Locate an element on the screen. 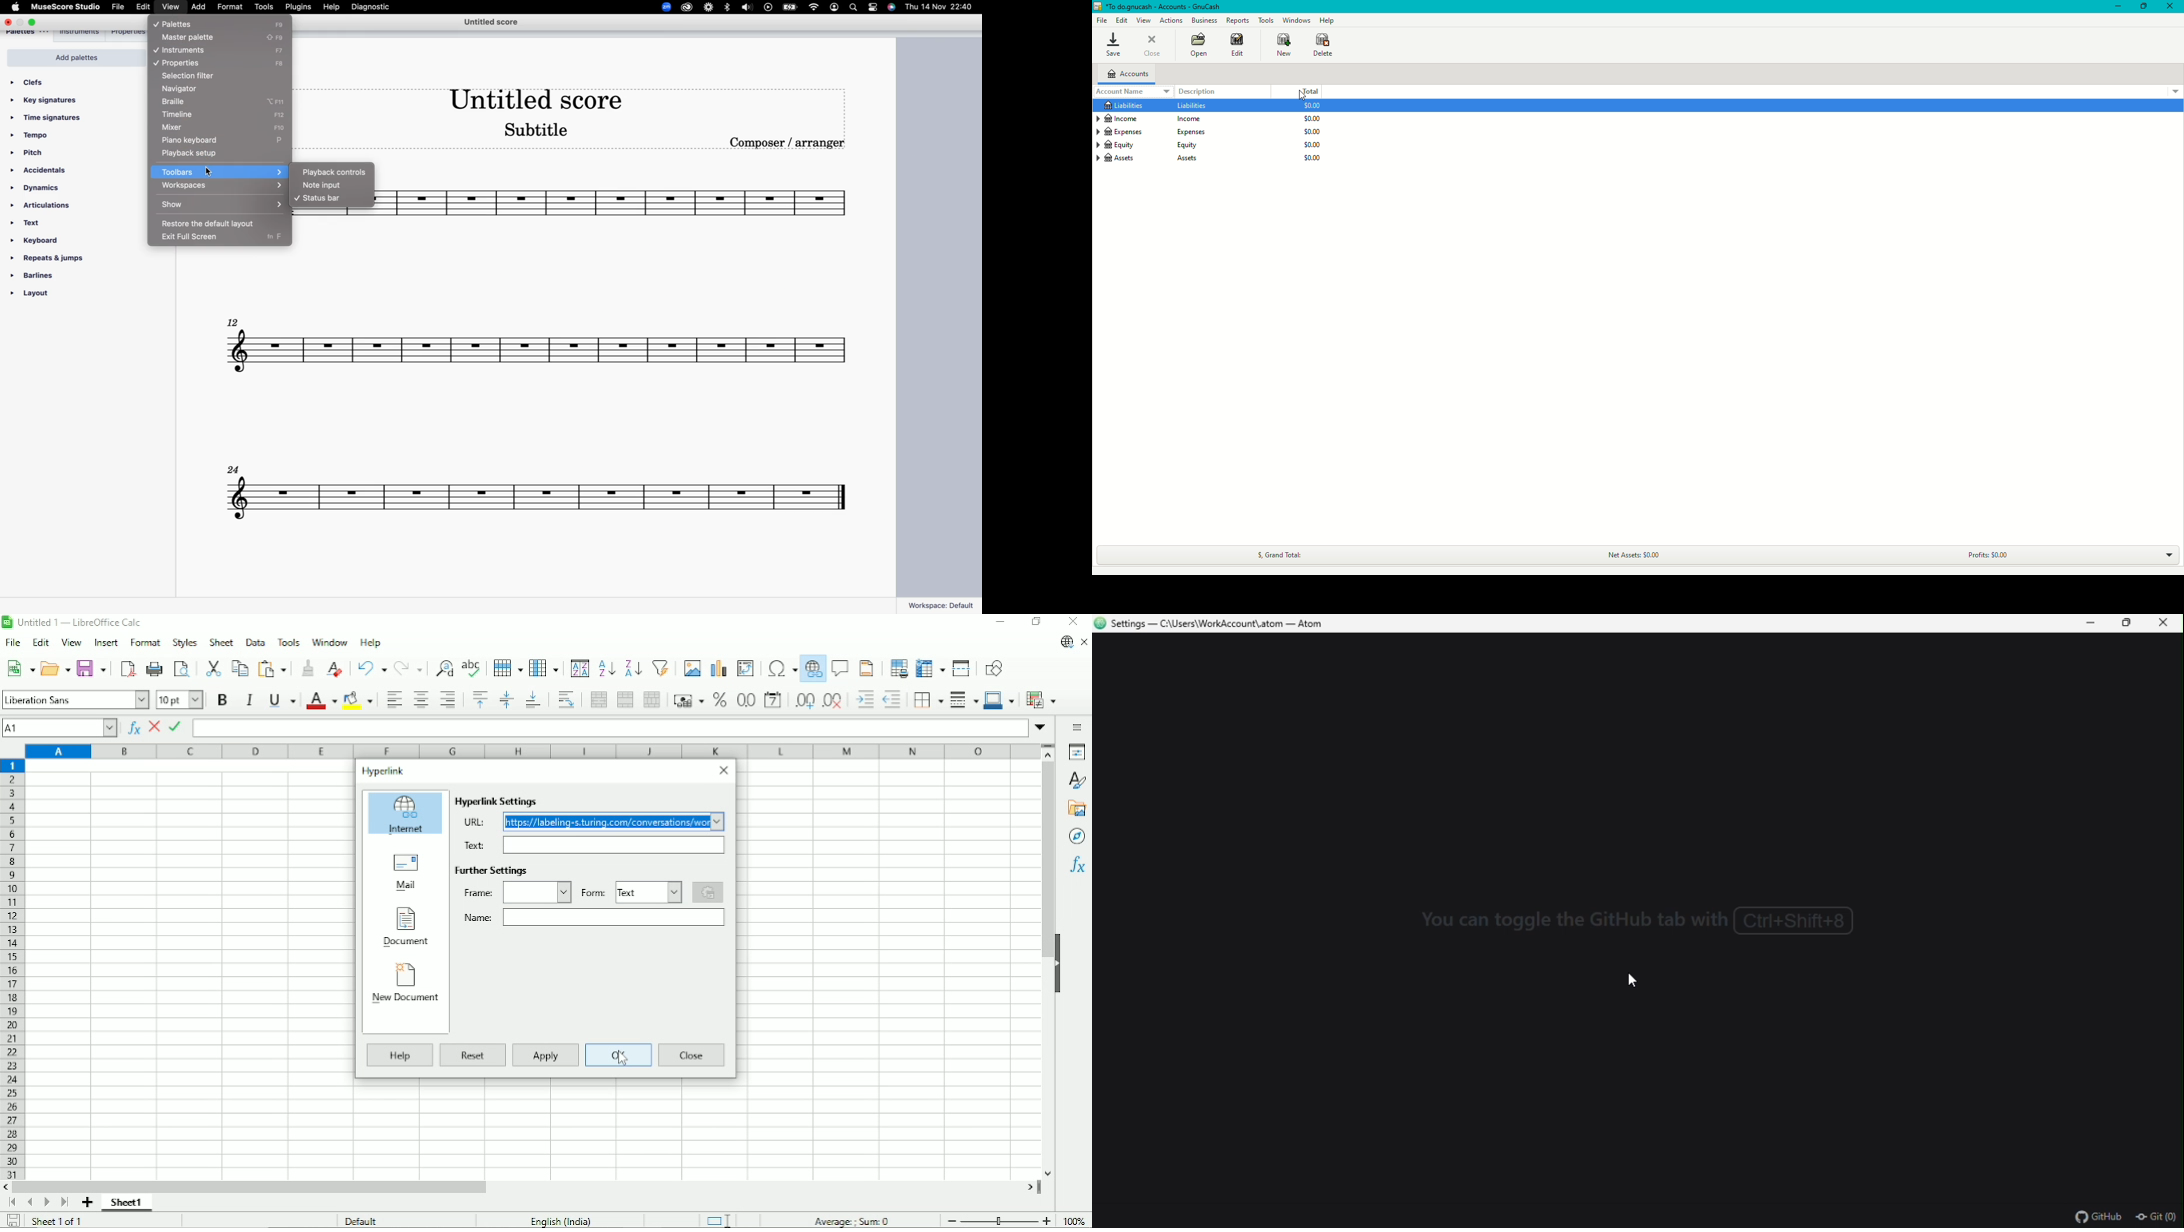  workspaces is located at coordinates (221, 187).